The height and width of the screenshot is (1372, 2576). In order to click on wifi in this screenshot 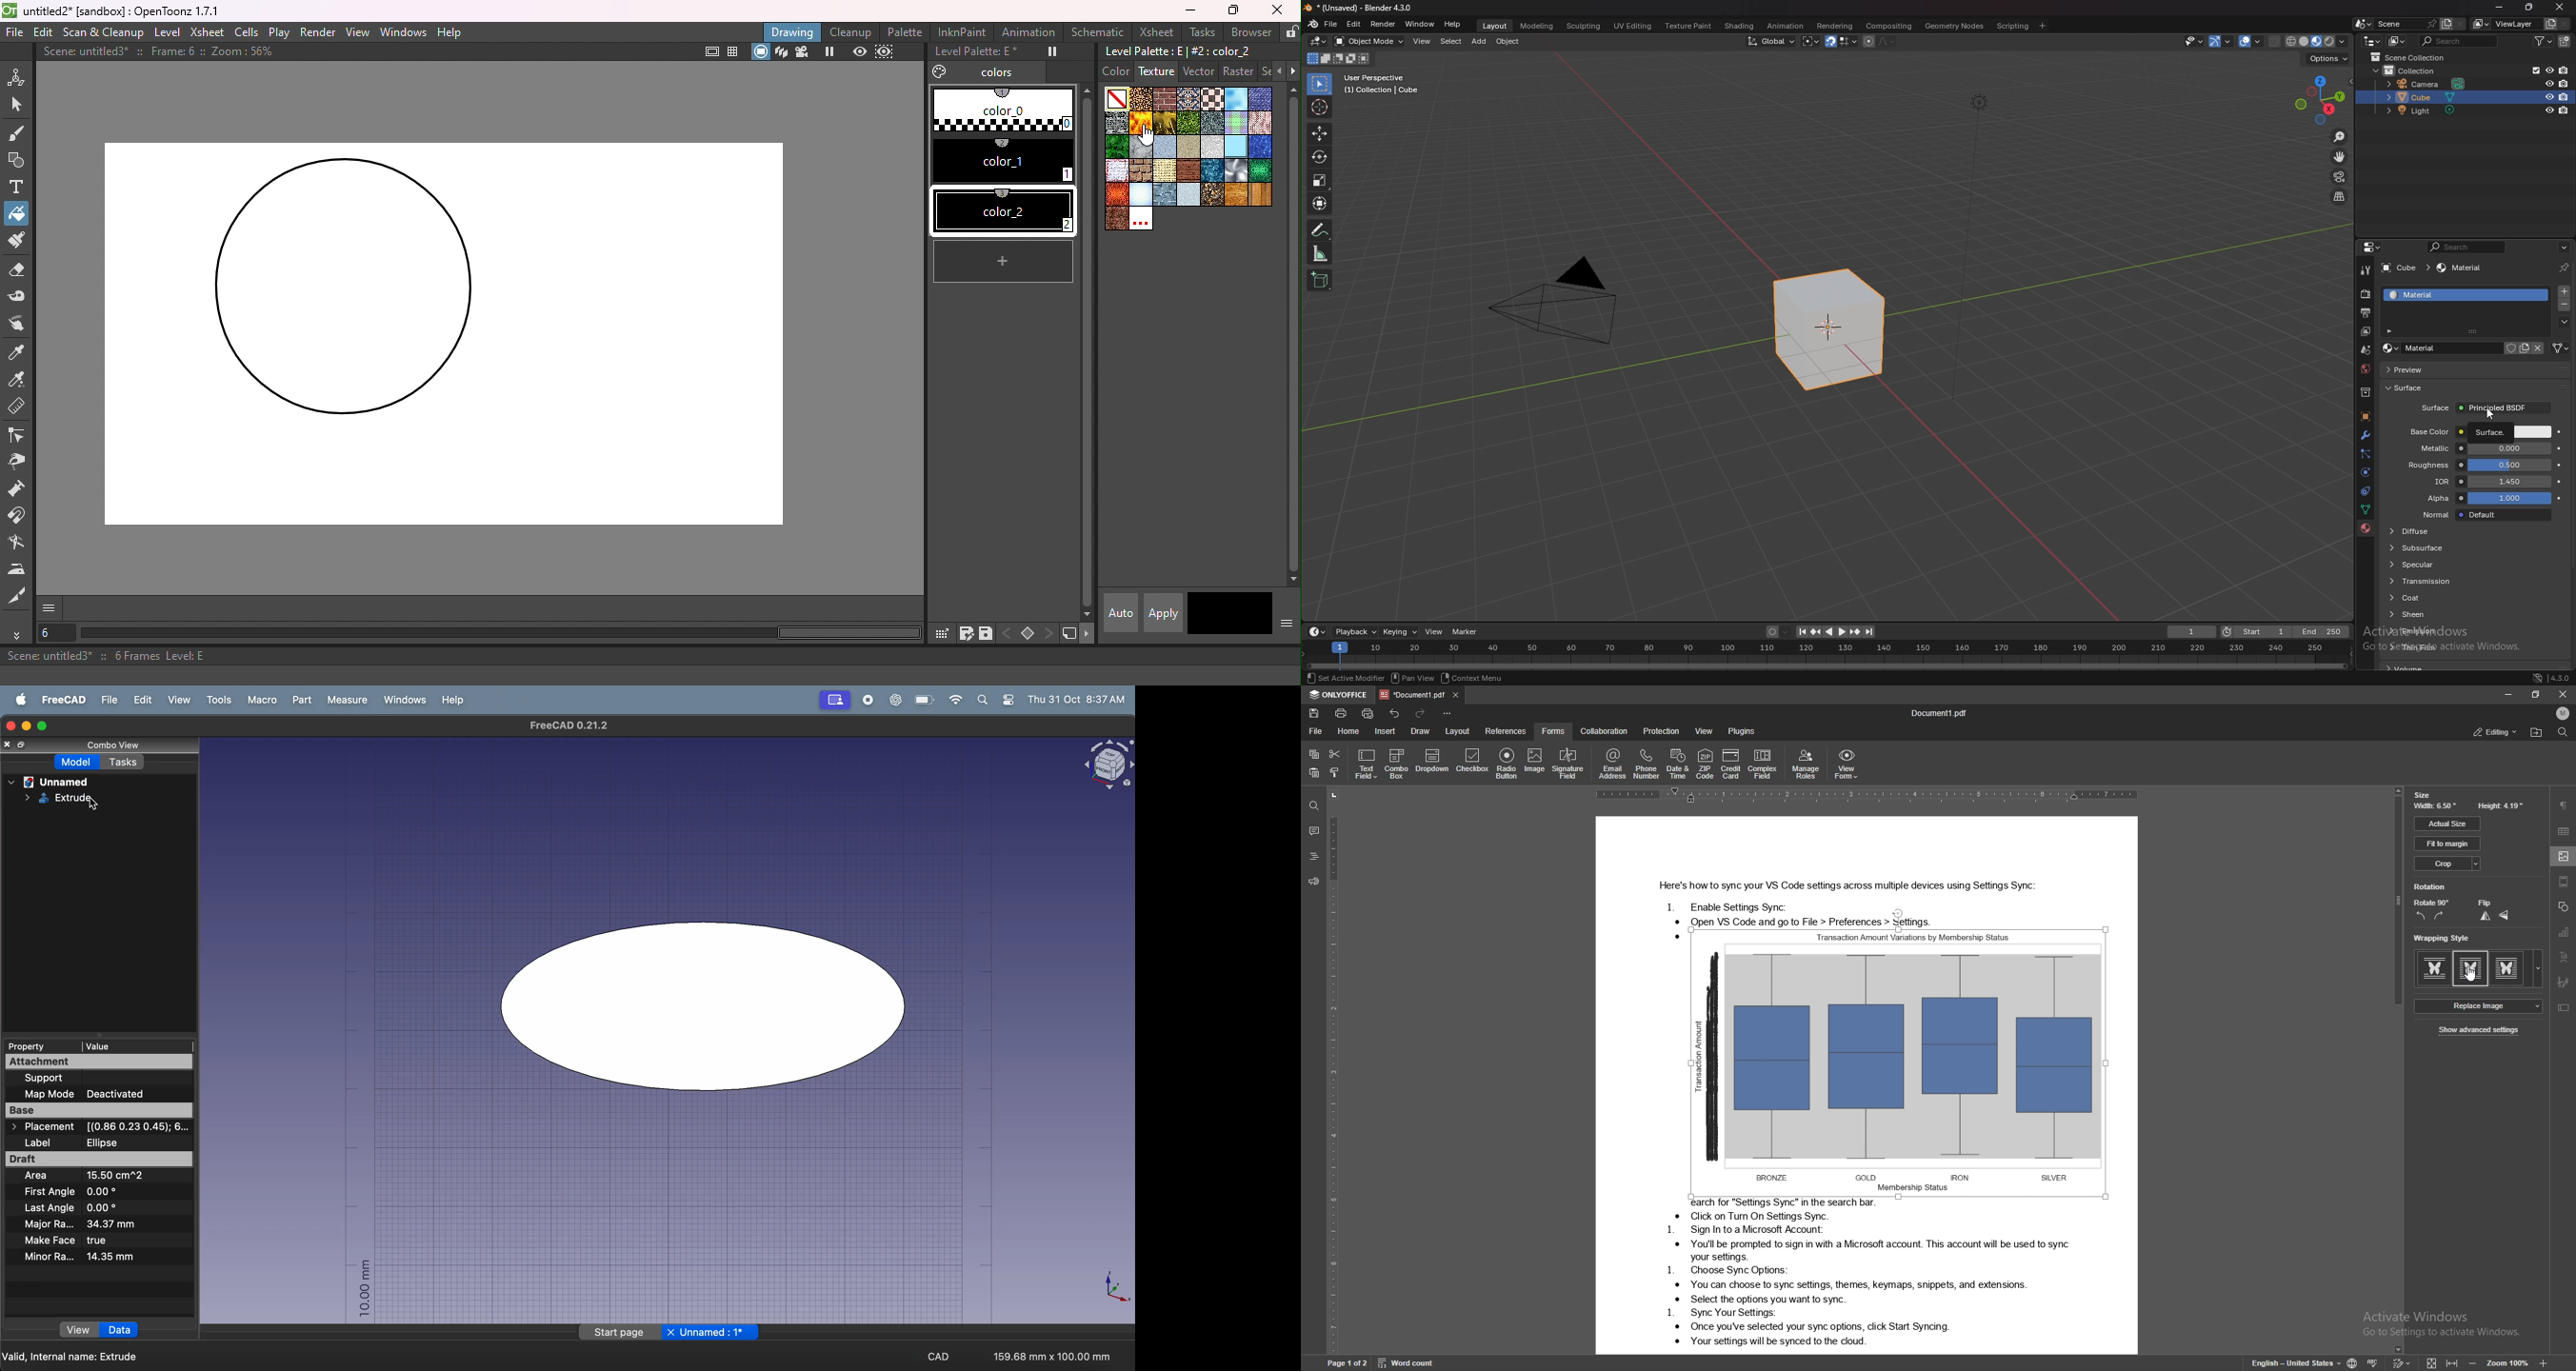, I will do `click(954, 700)`.